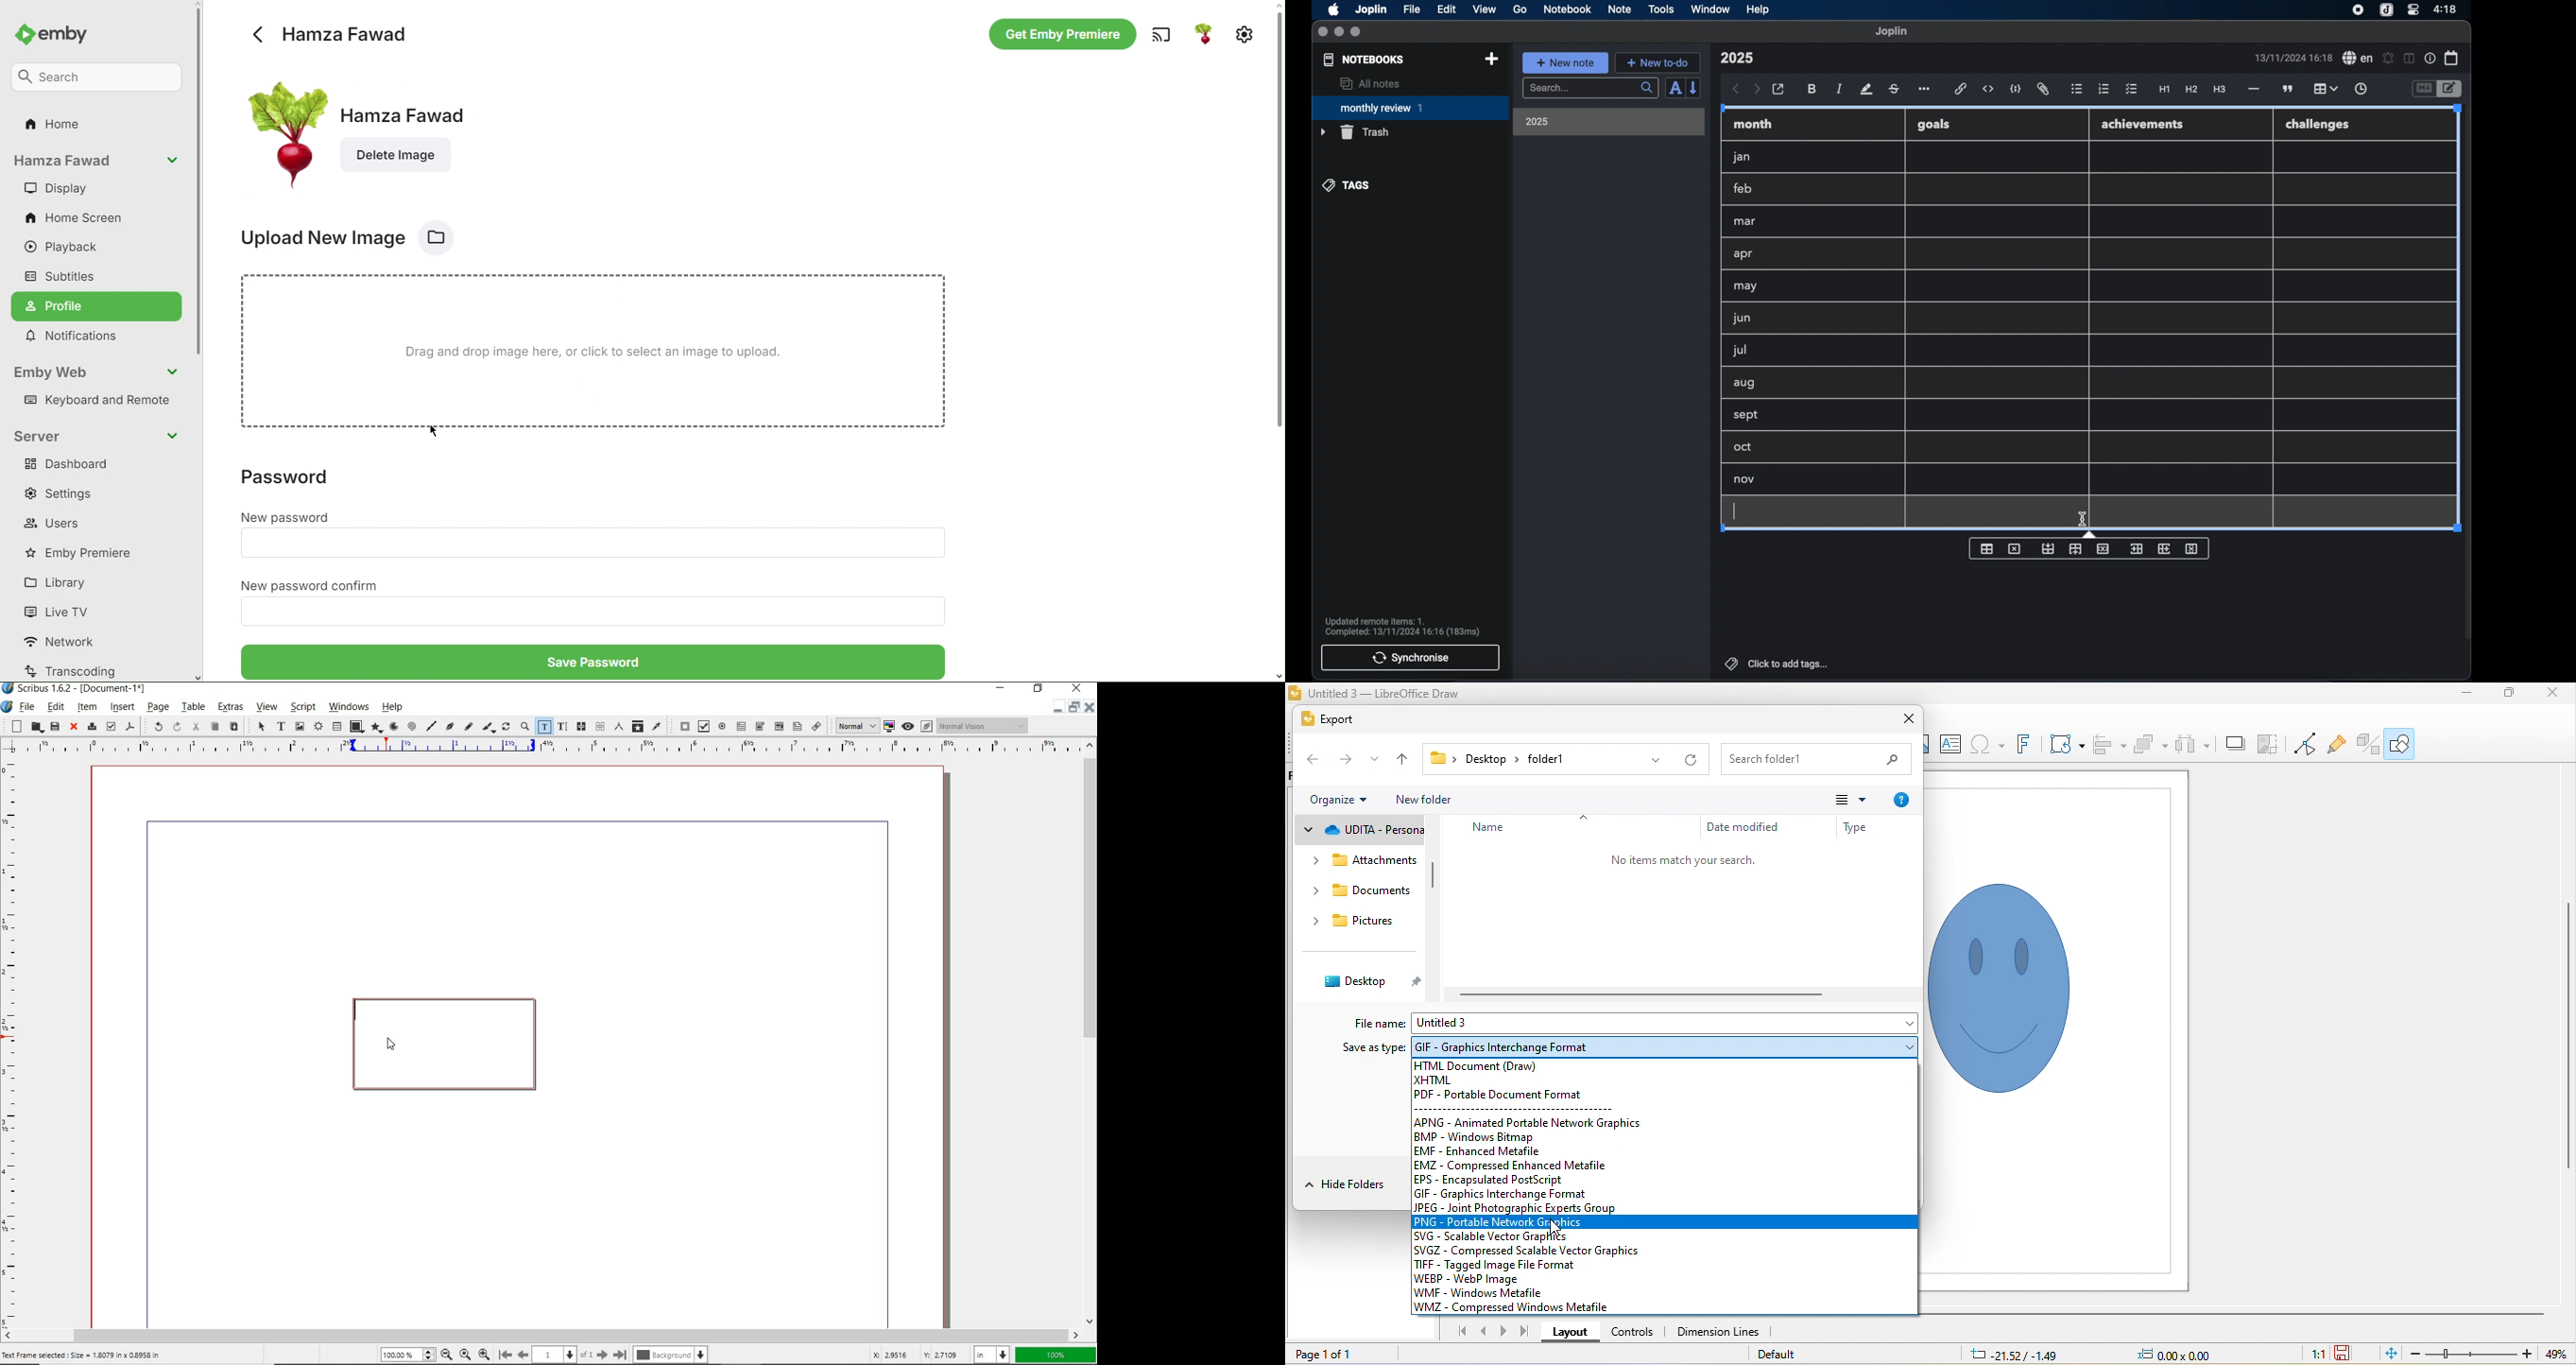  Describe the element at coordinates (1369, 921) in the screenshot. I see `pictures` at that location.